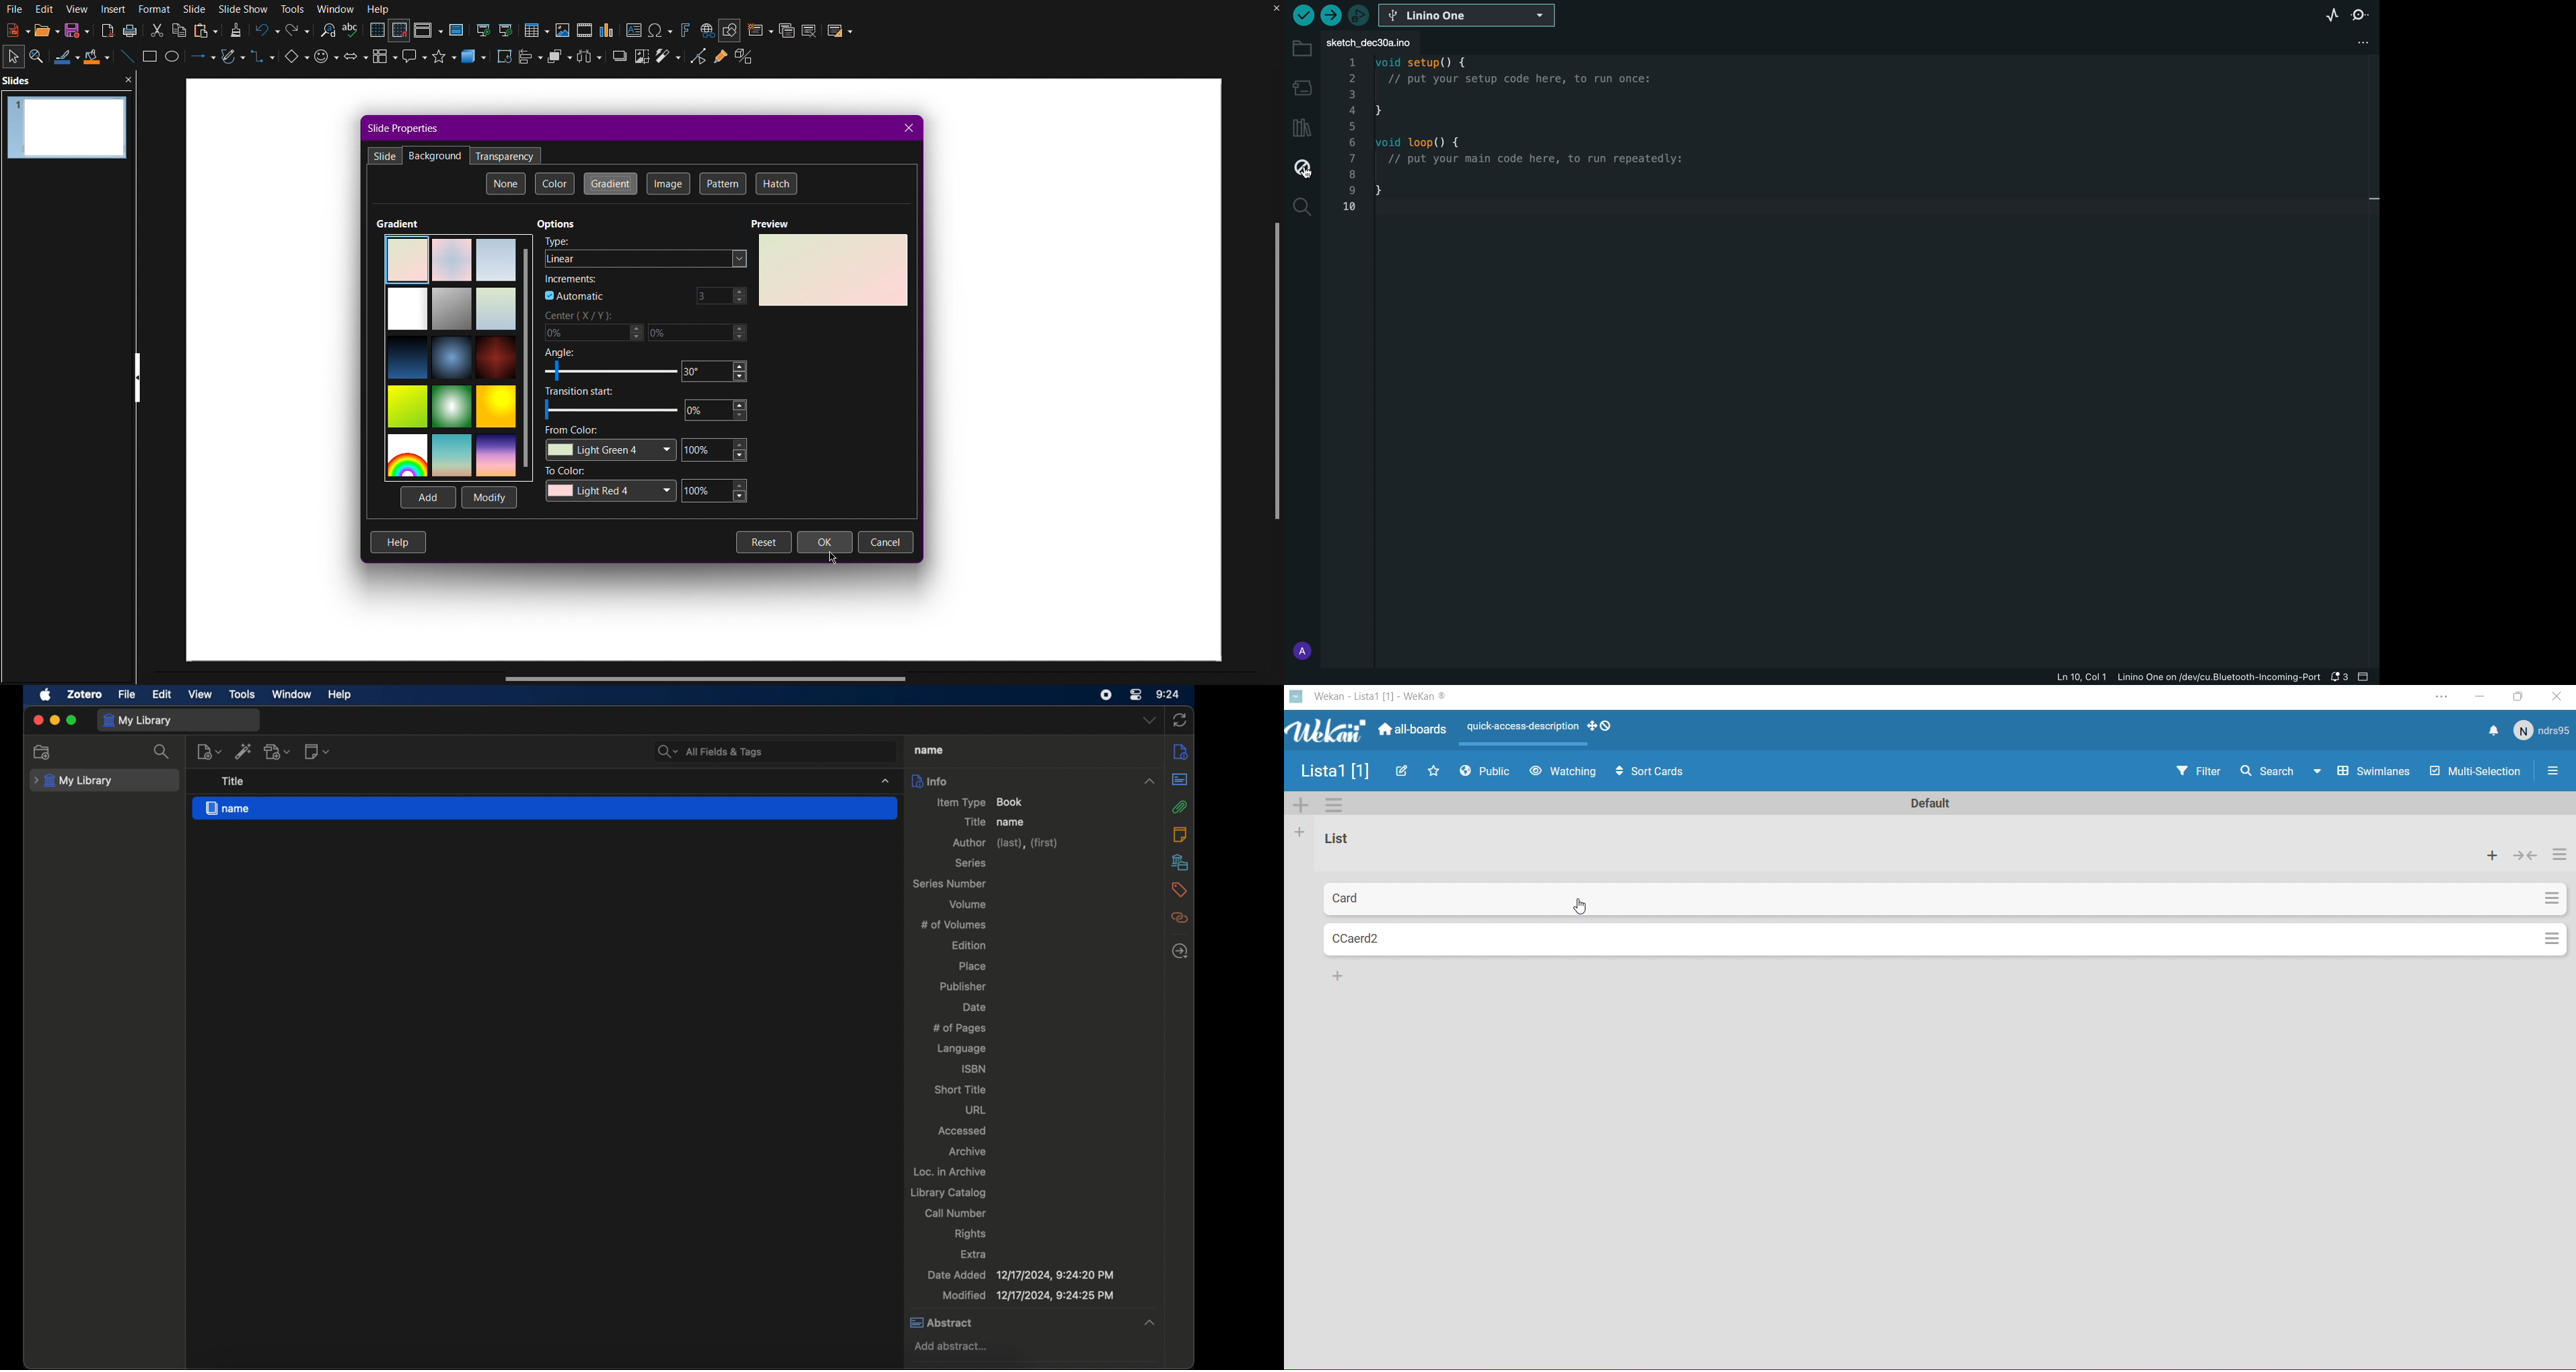 The image size is (2576, 1372). I want to click on Edit, so click(1403, 770).